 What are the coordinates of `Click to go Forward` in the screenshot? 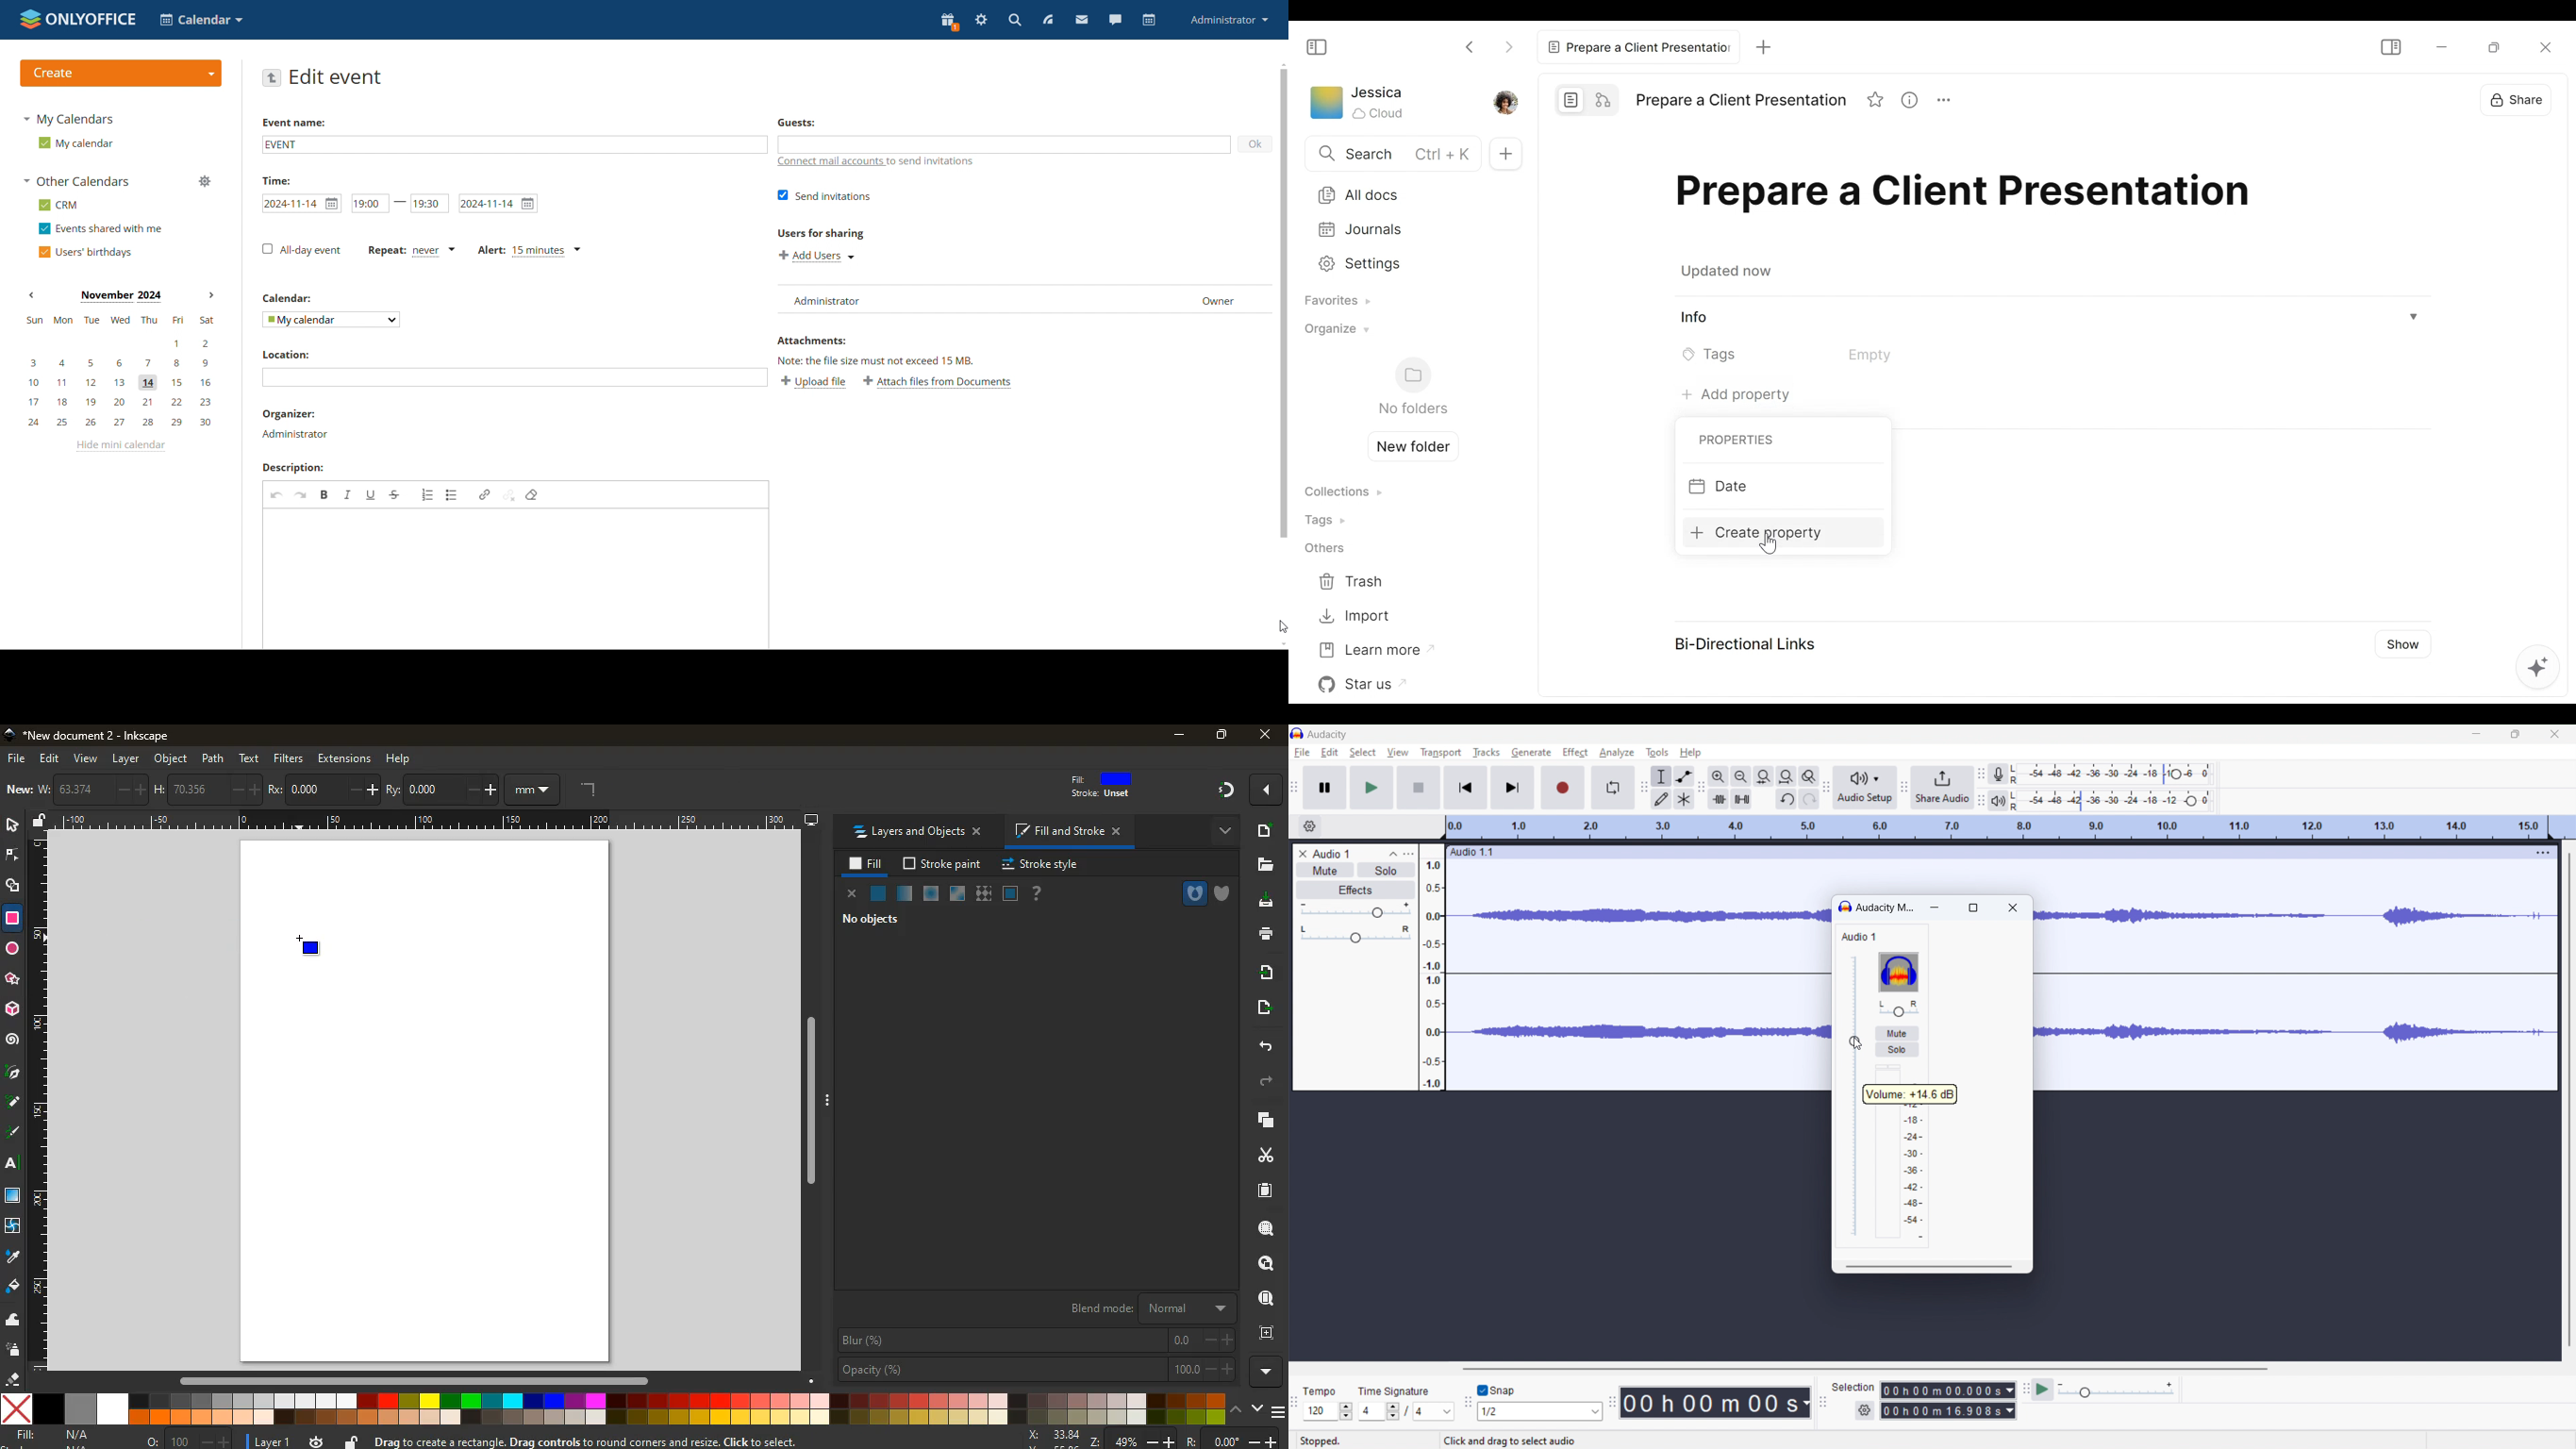 It's located at (1508, 44).